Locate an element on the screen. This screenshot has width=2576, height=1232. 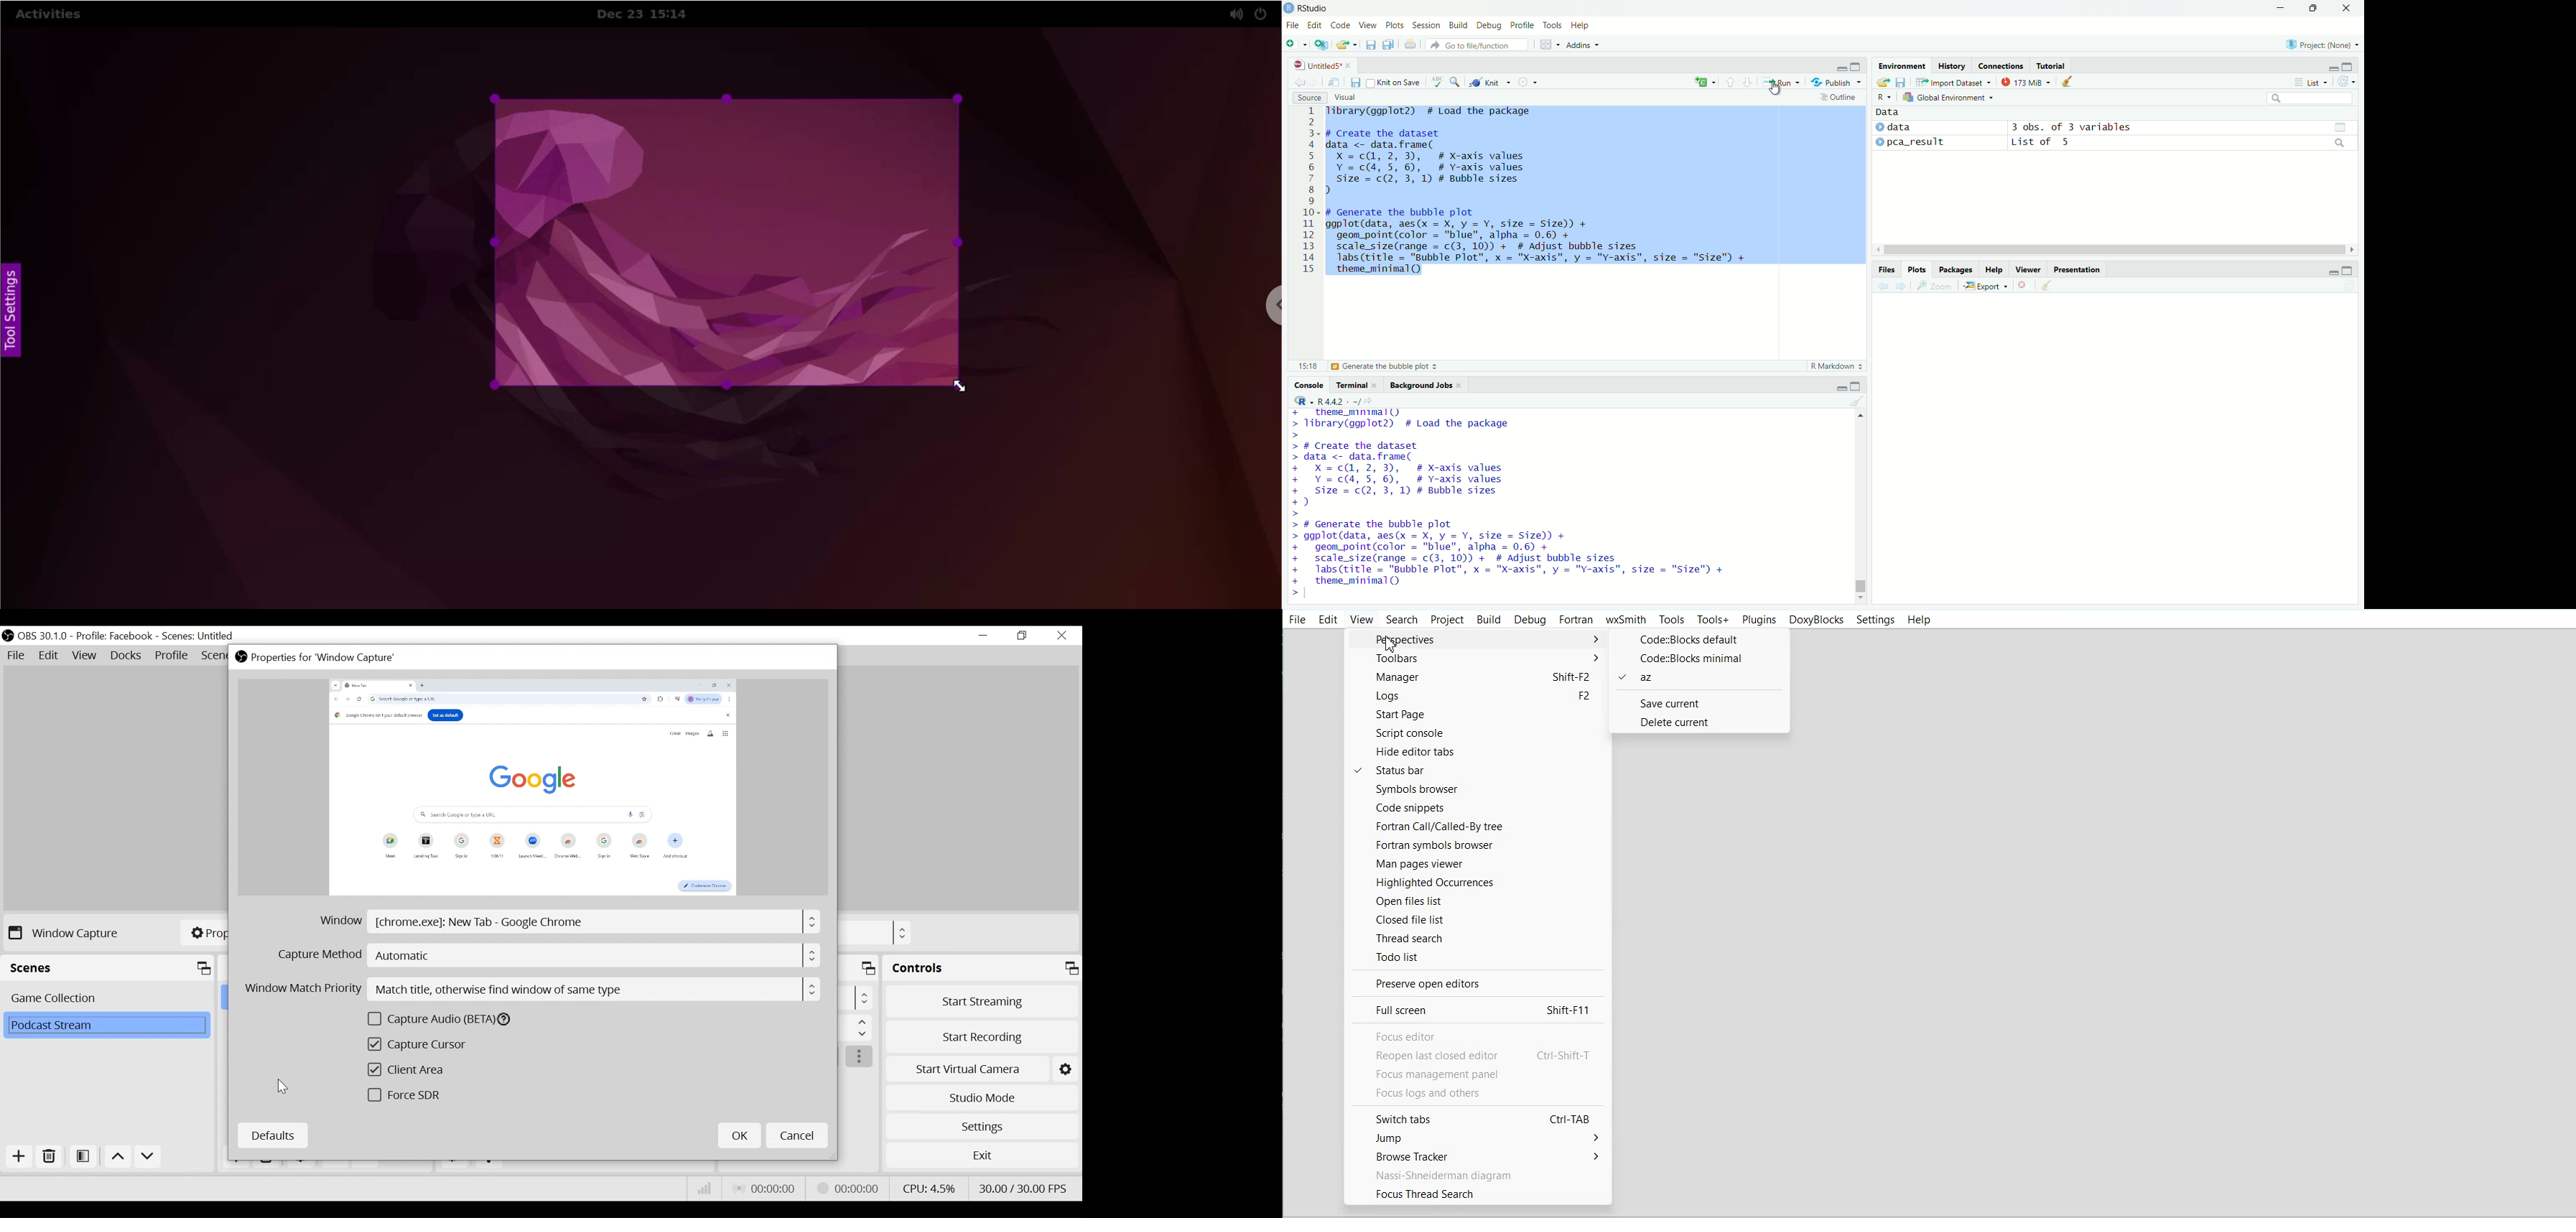
Console is located at coordinates (1310, 385).